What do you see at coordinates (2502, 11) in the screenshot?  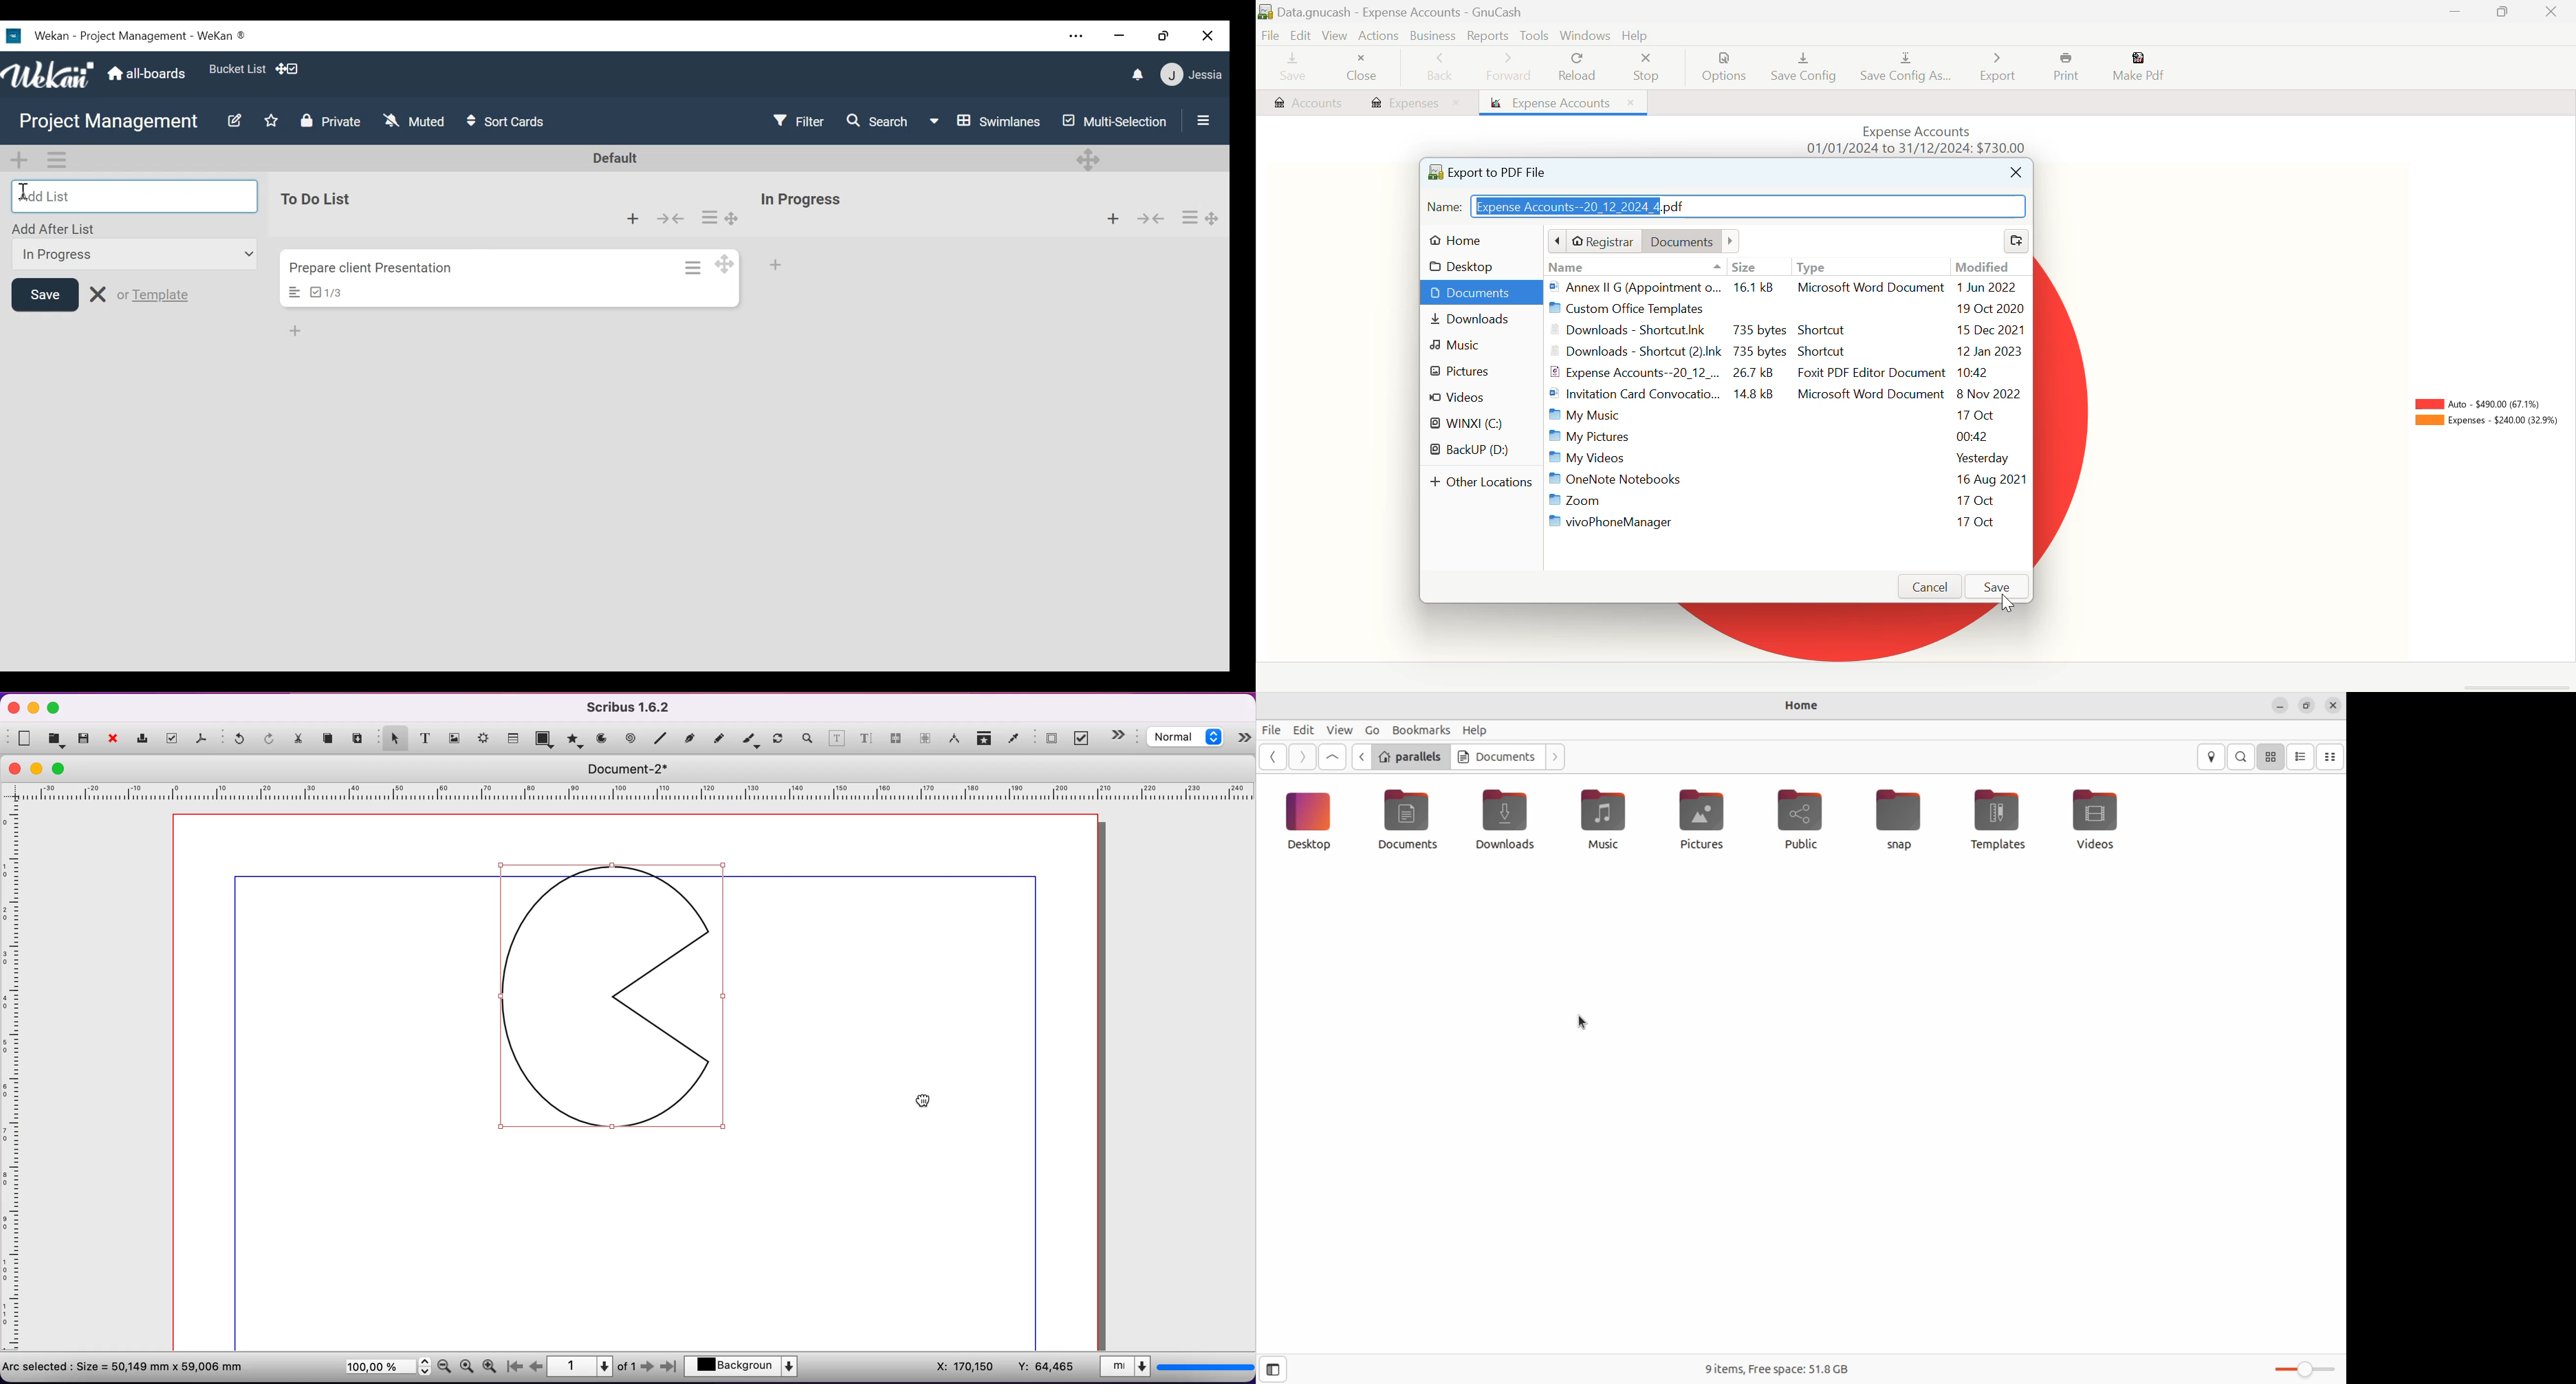 I see `Minimize` at bounding box center [2502, 11].